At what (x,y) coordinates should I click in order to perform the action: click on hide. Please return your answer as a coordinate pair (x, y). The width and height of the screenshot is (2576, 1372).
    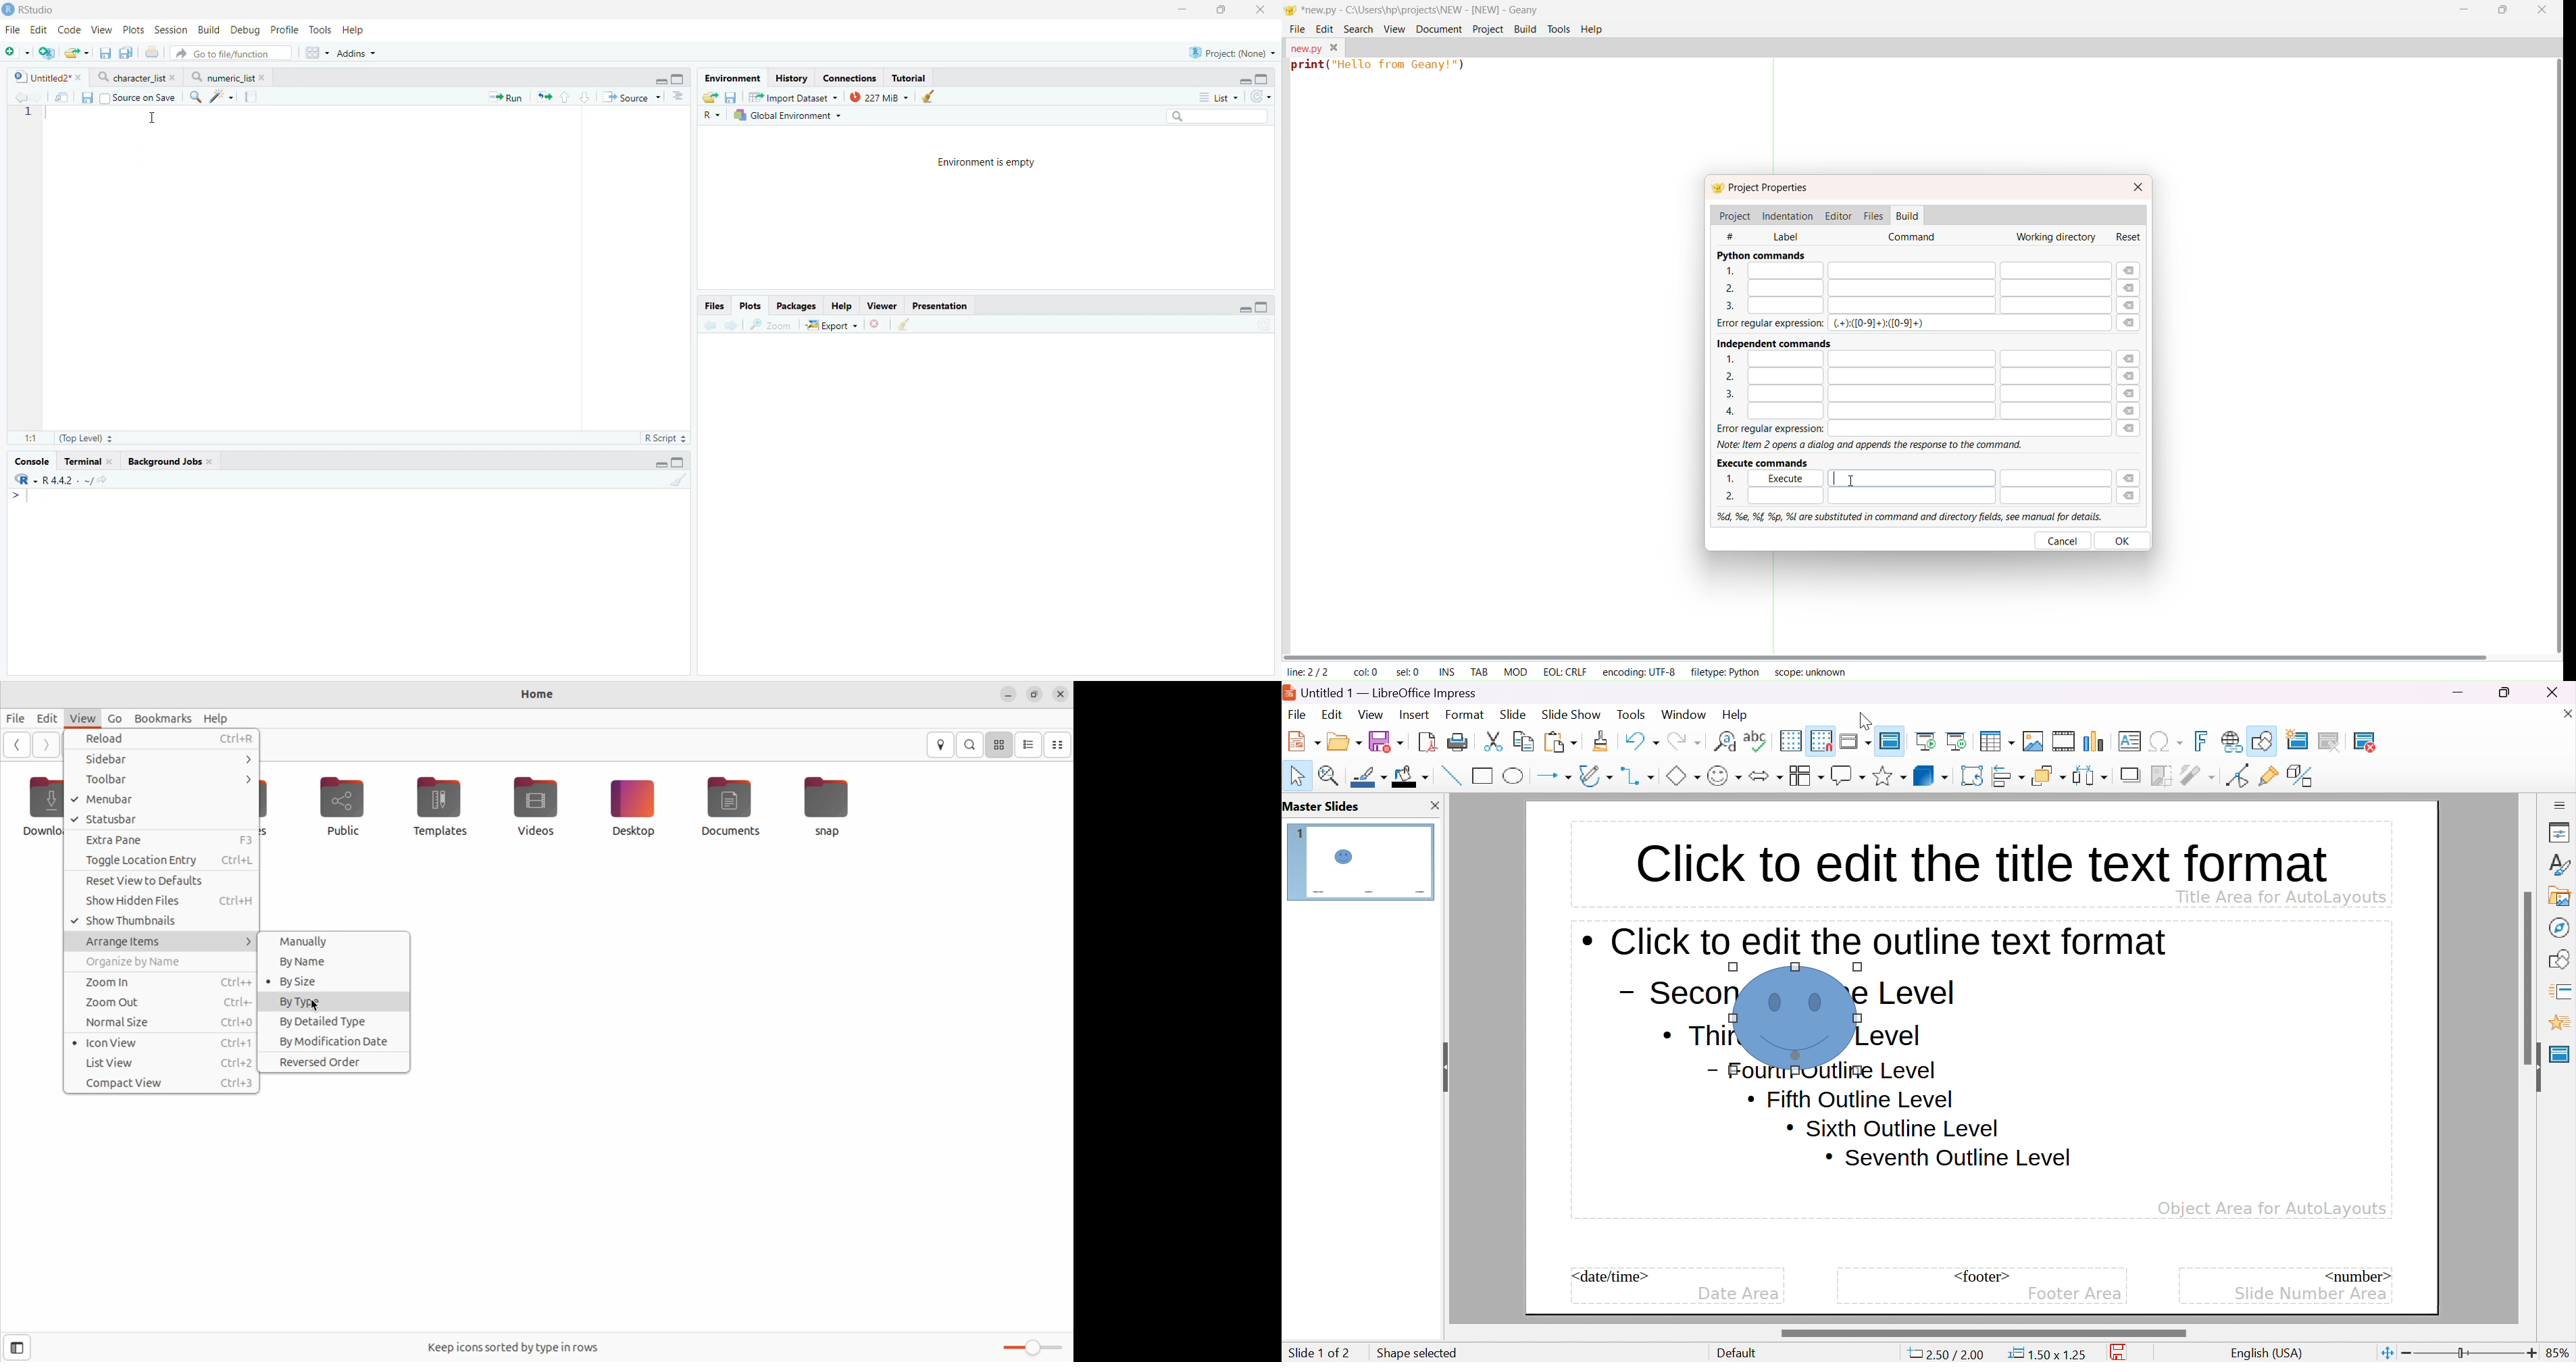
    Looking at the image, I should click on (1443, 1063).